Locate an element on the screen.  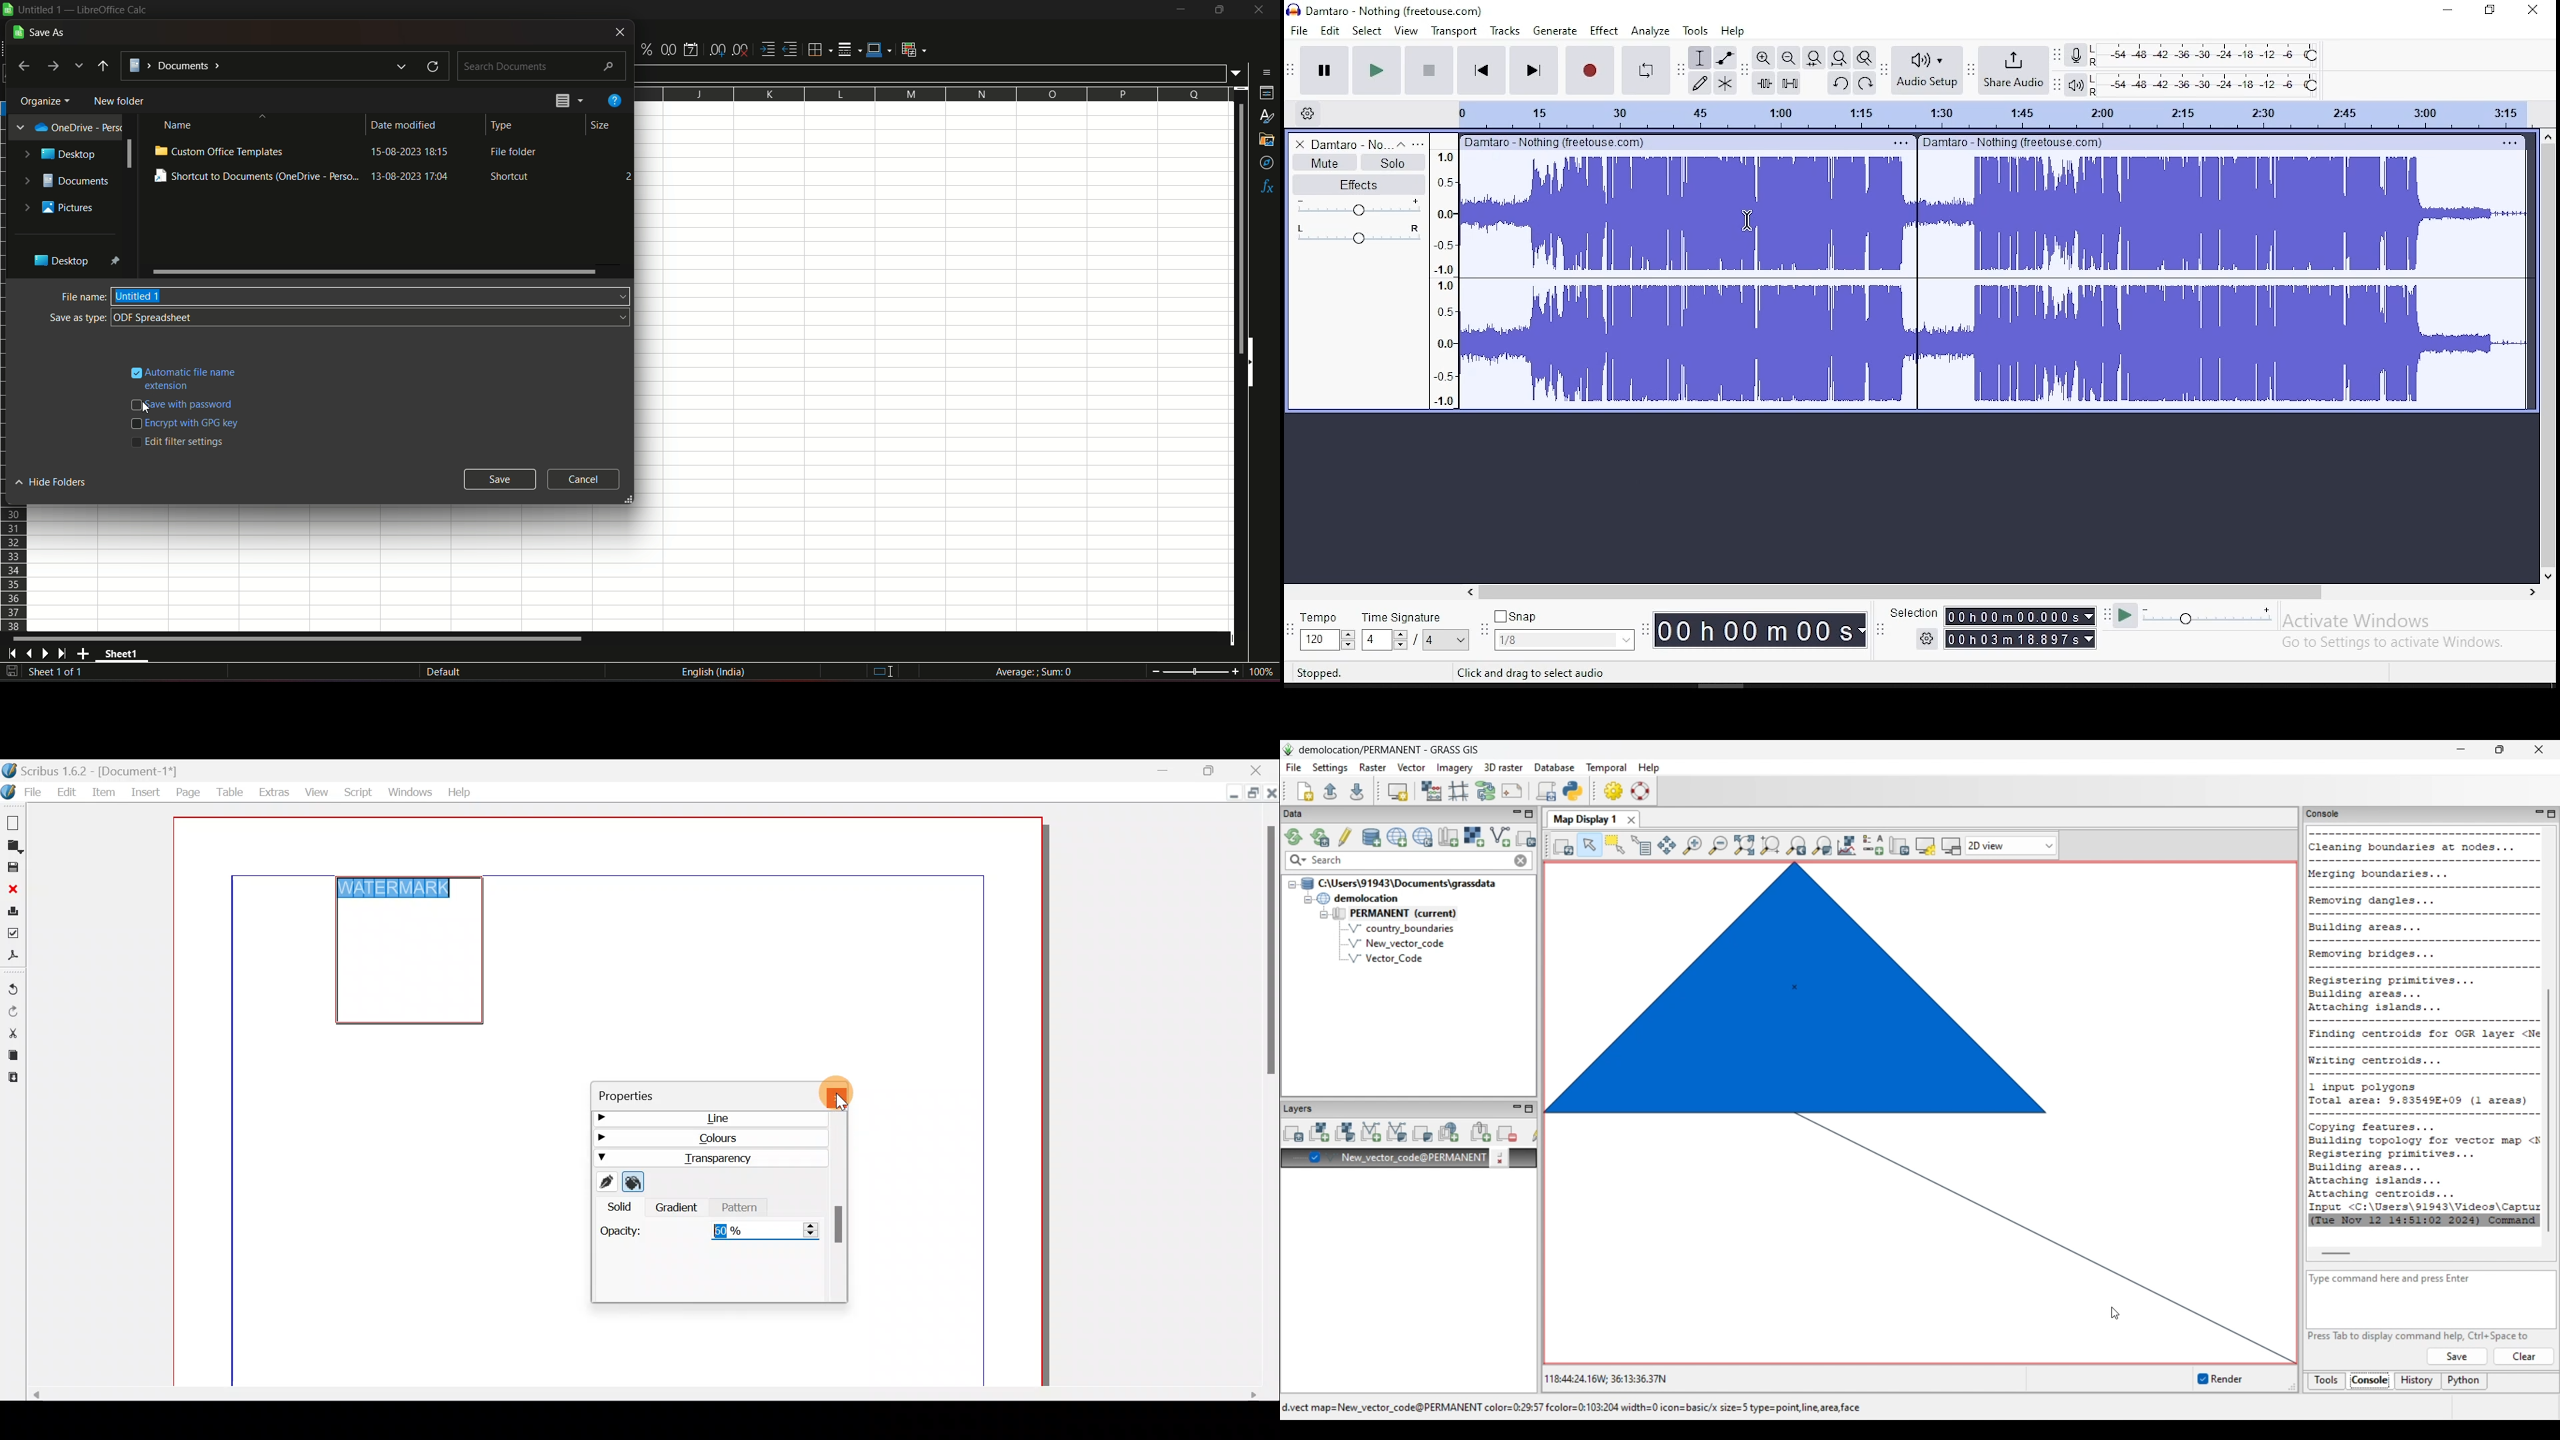
Scroll bar is located at coordinates (841, 1223).